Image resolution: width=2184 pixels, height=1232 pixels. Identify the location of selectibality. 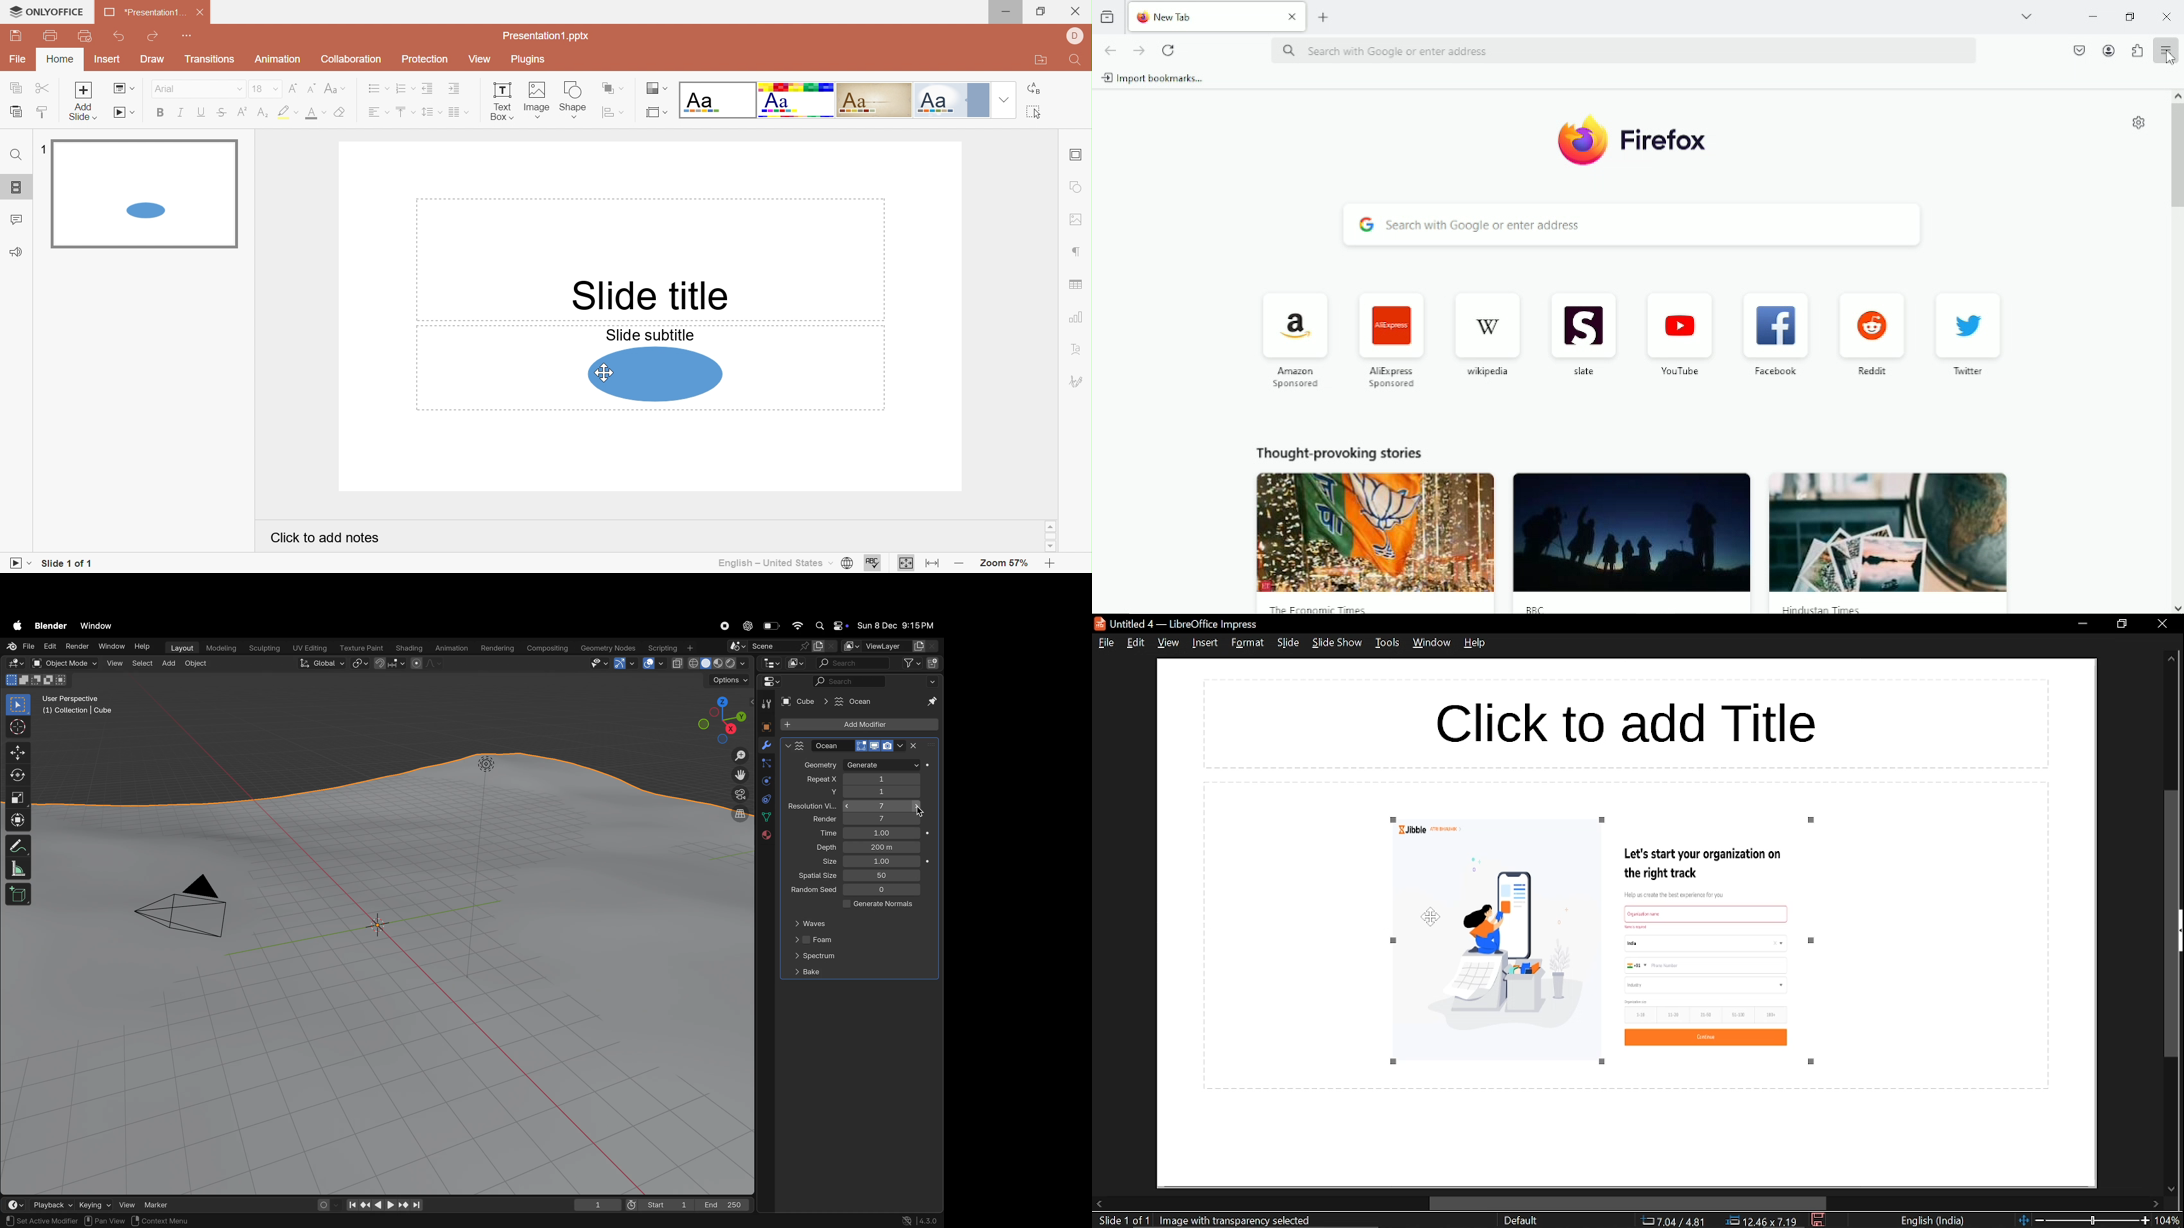
(597, 663).